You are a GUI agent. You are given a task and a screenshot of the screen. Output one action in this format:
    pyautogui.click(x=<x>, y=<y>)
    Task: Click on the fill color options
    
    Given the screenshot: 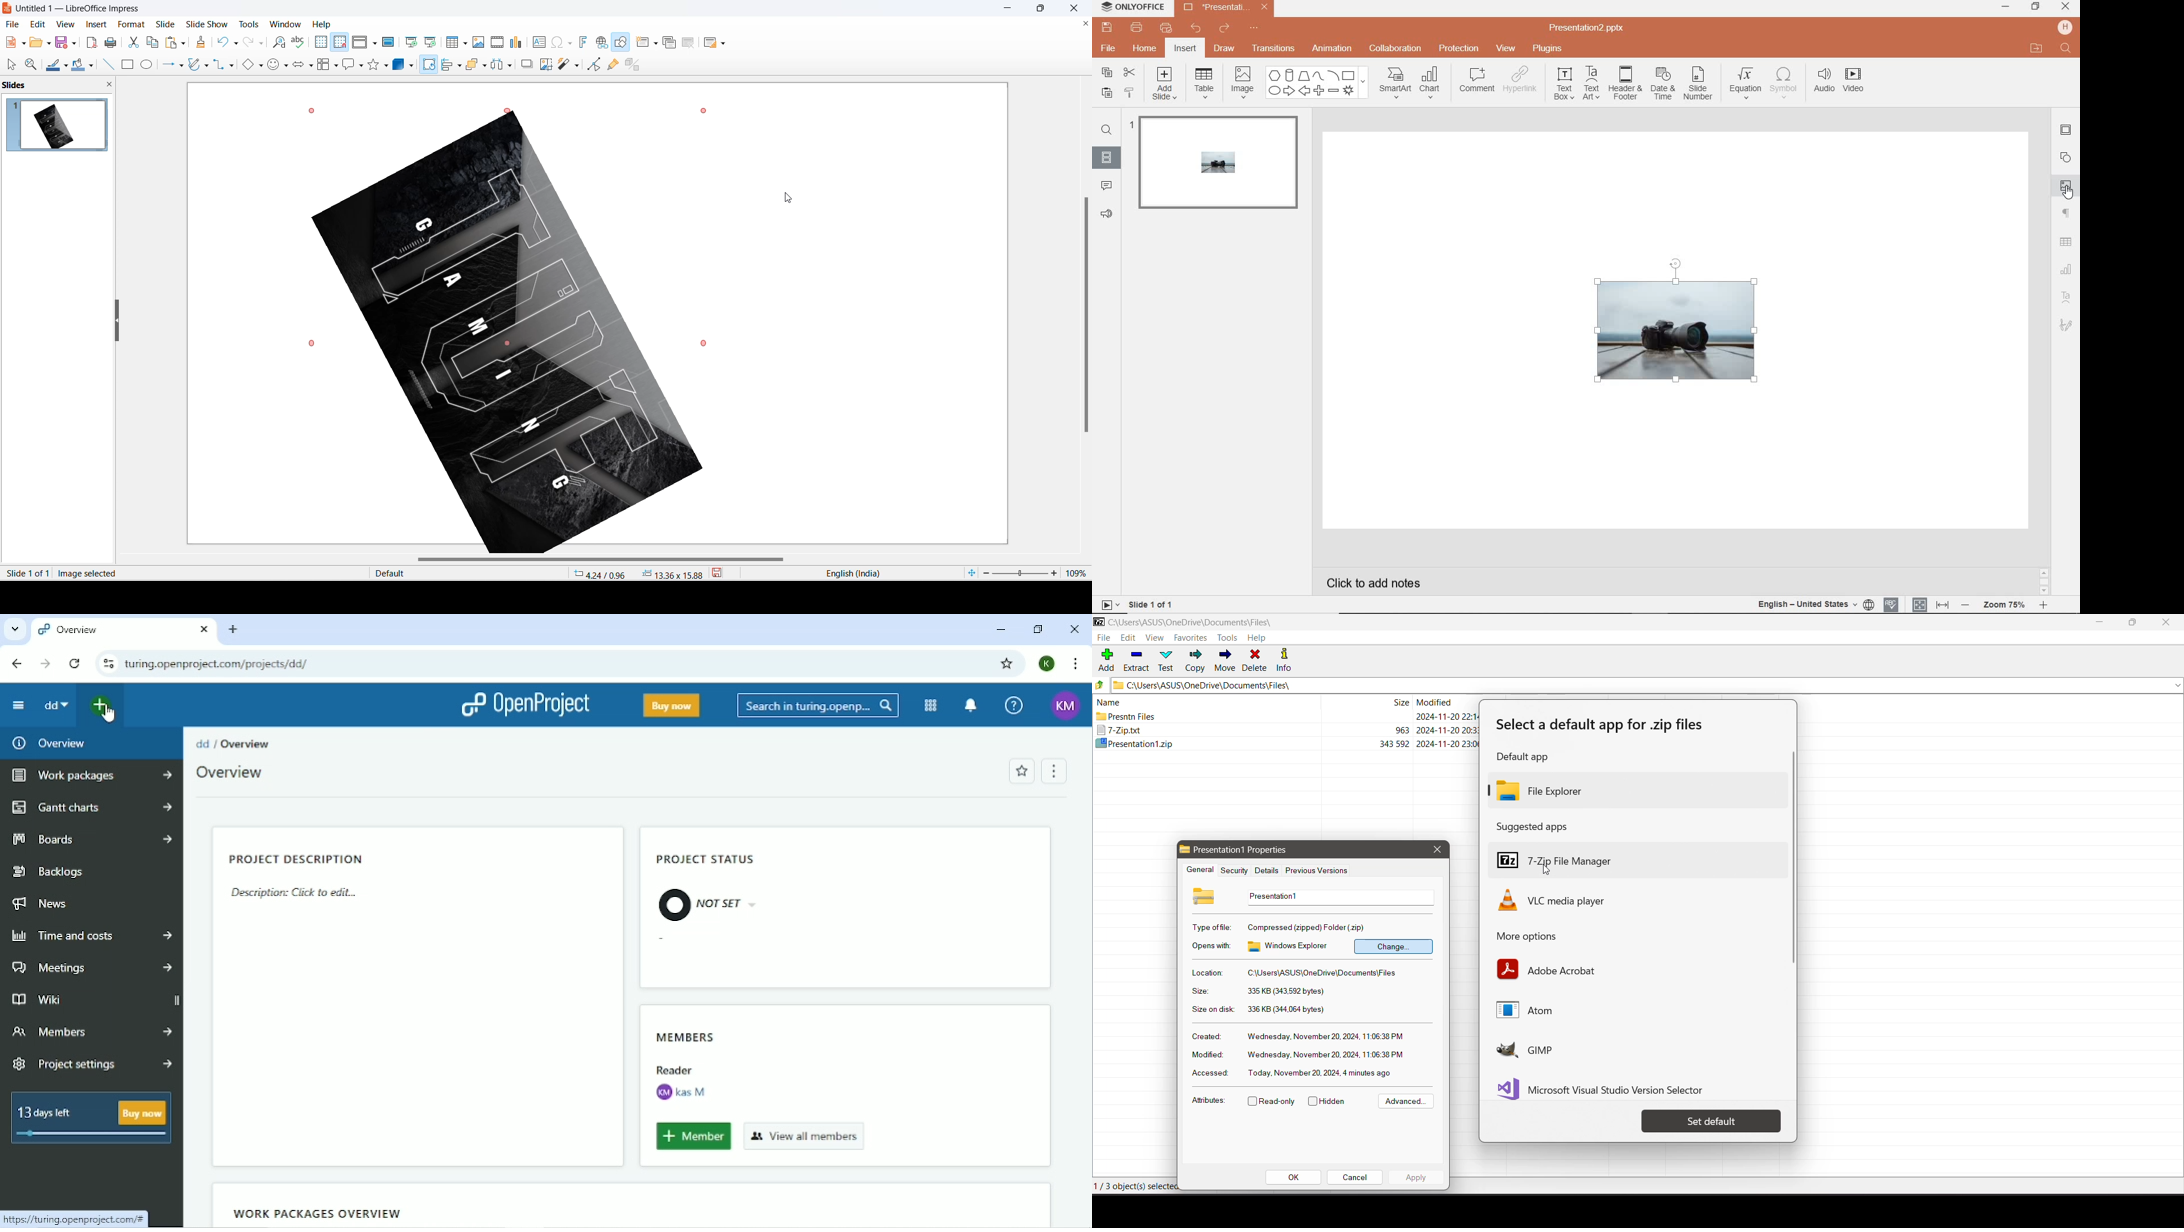 What is the action you would take?
    pyautogui.click(x=90, y=67)
    